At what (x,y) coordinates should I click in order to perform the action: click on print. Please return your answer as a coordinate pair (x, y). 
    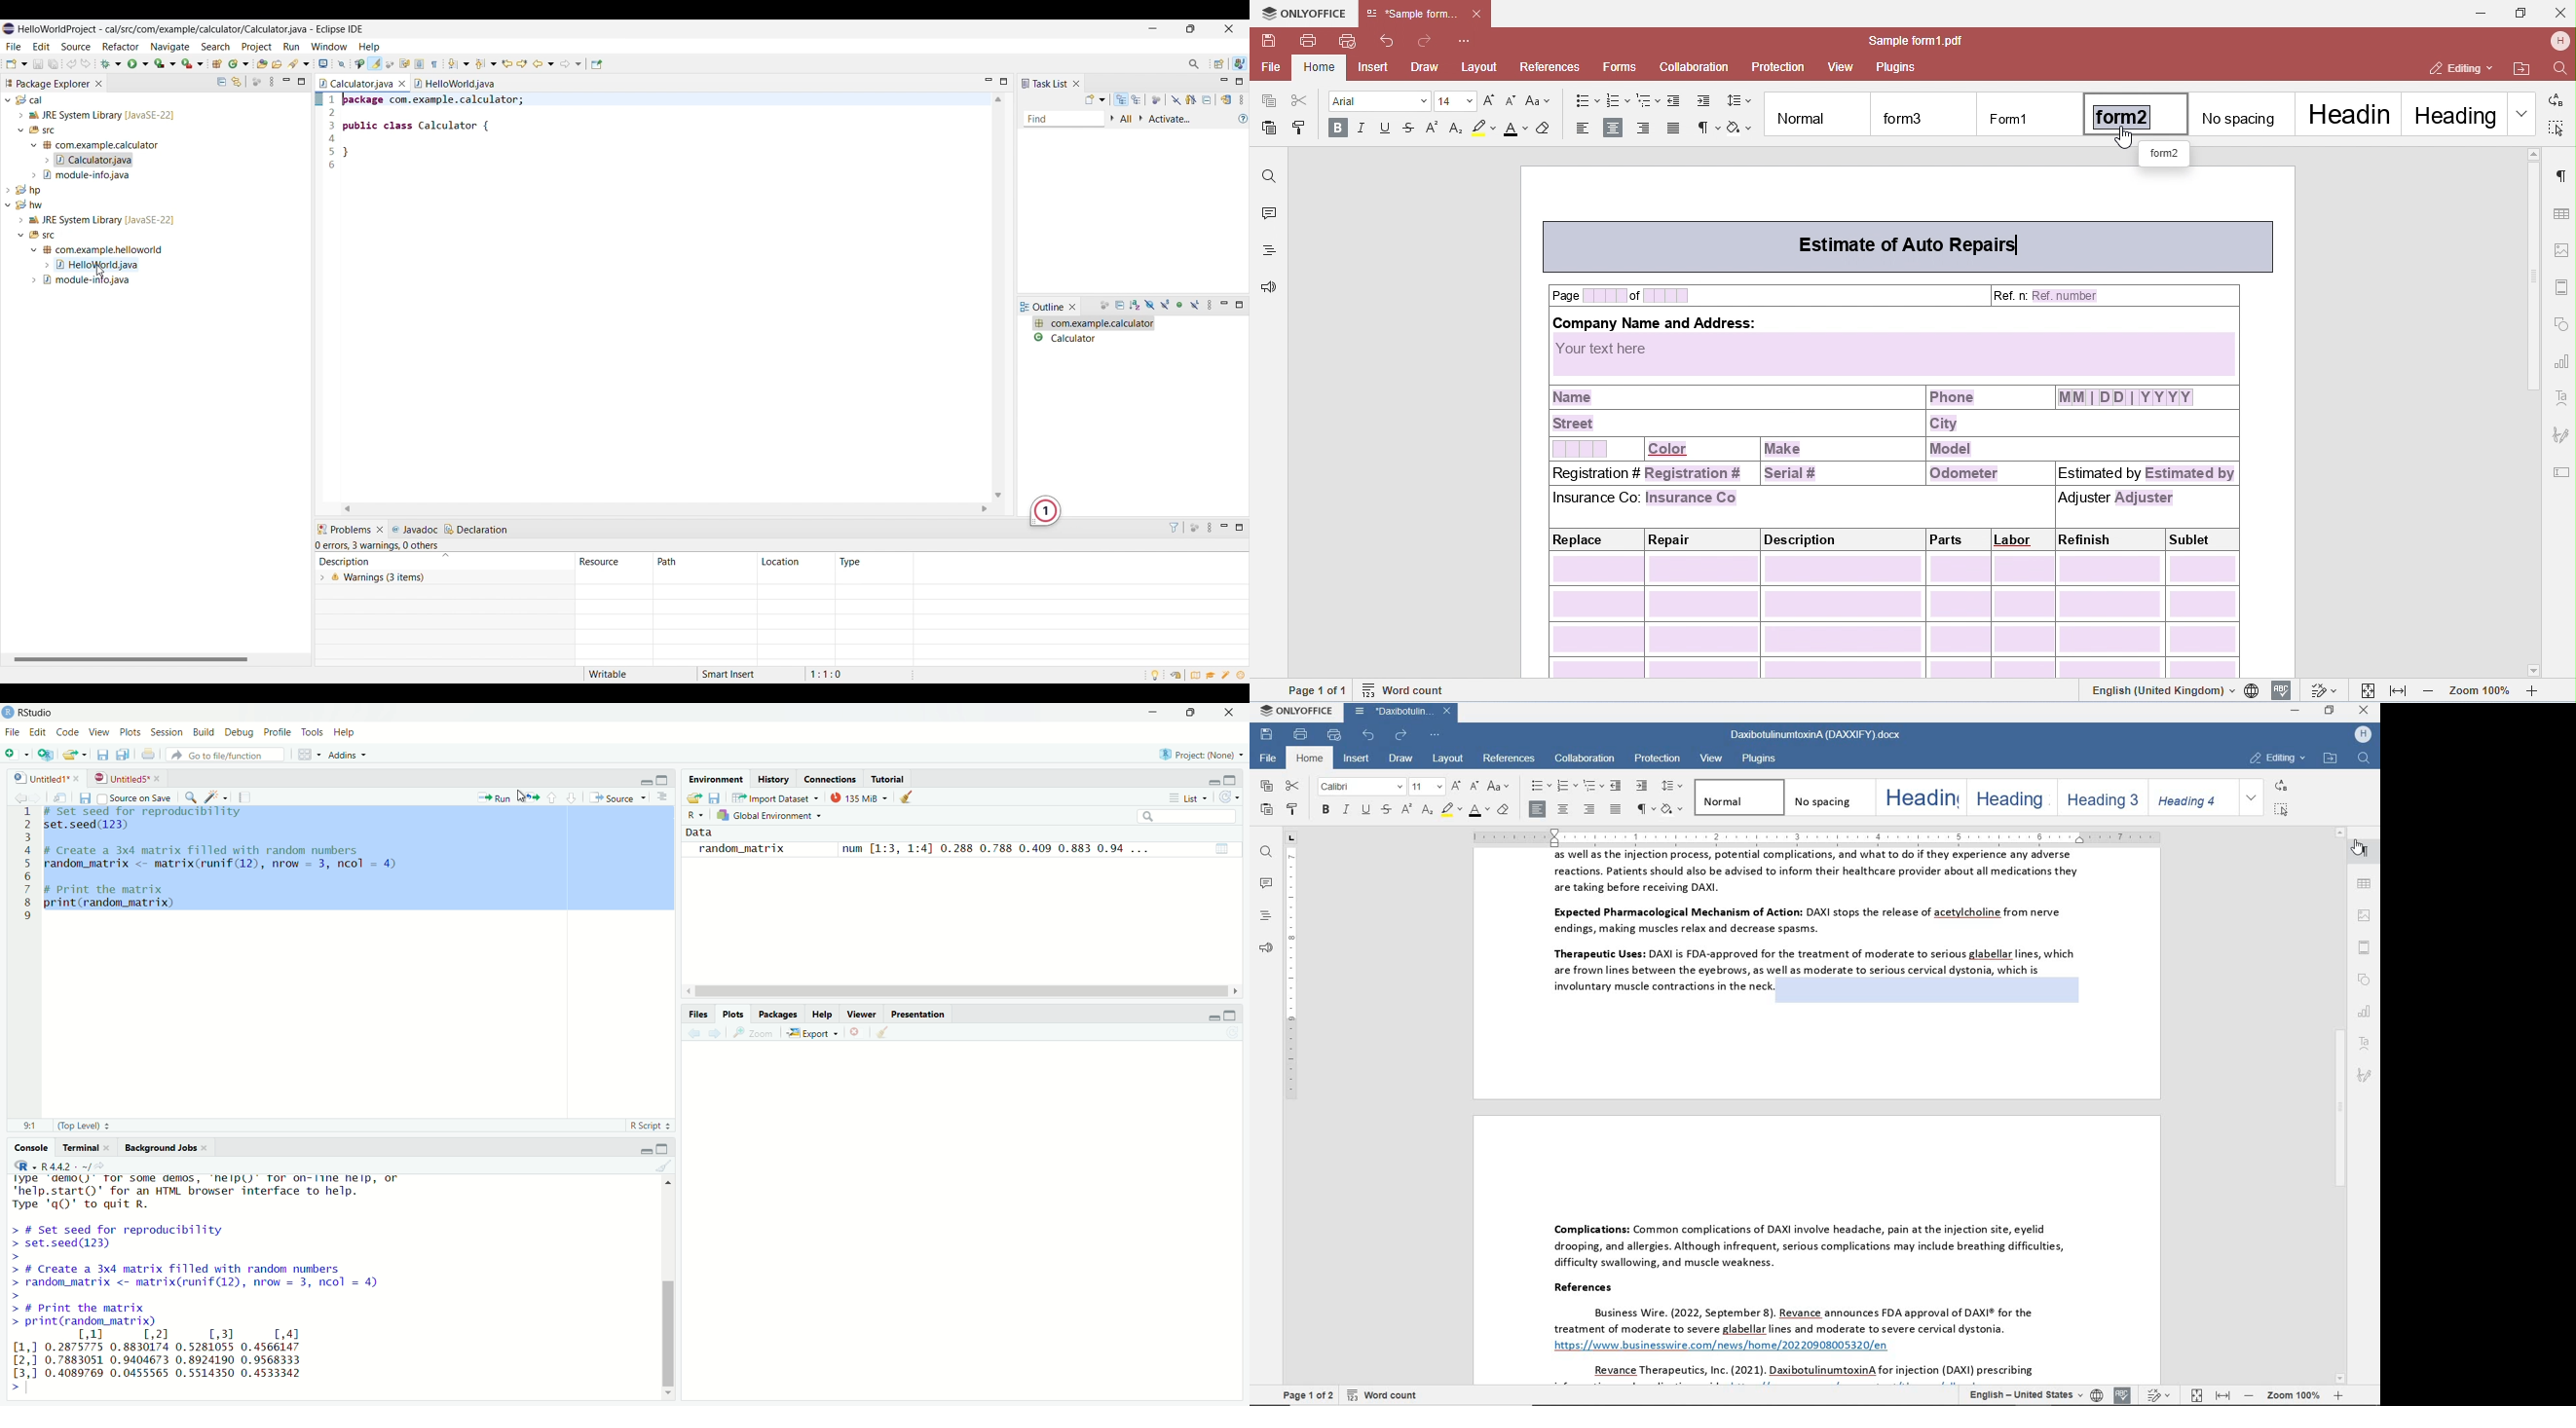
    Looking at the image, I should click on (148, 754).